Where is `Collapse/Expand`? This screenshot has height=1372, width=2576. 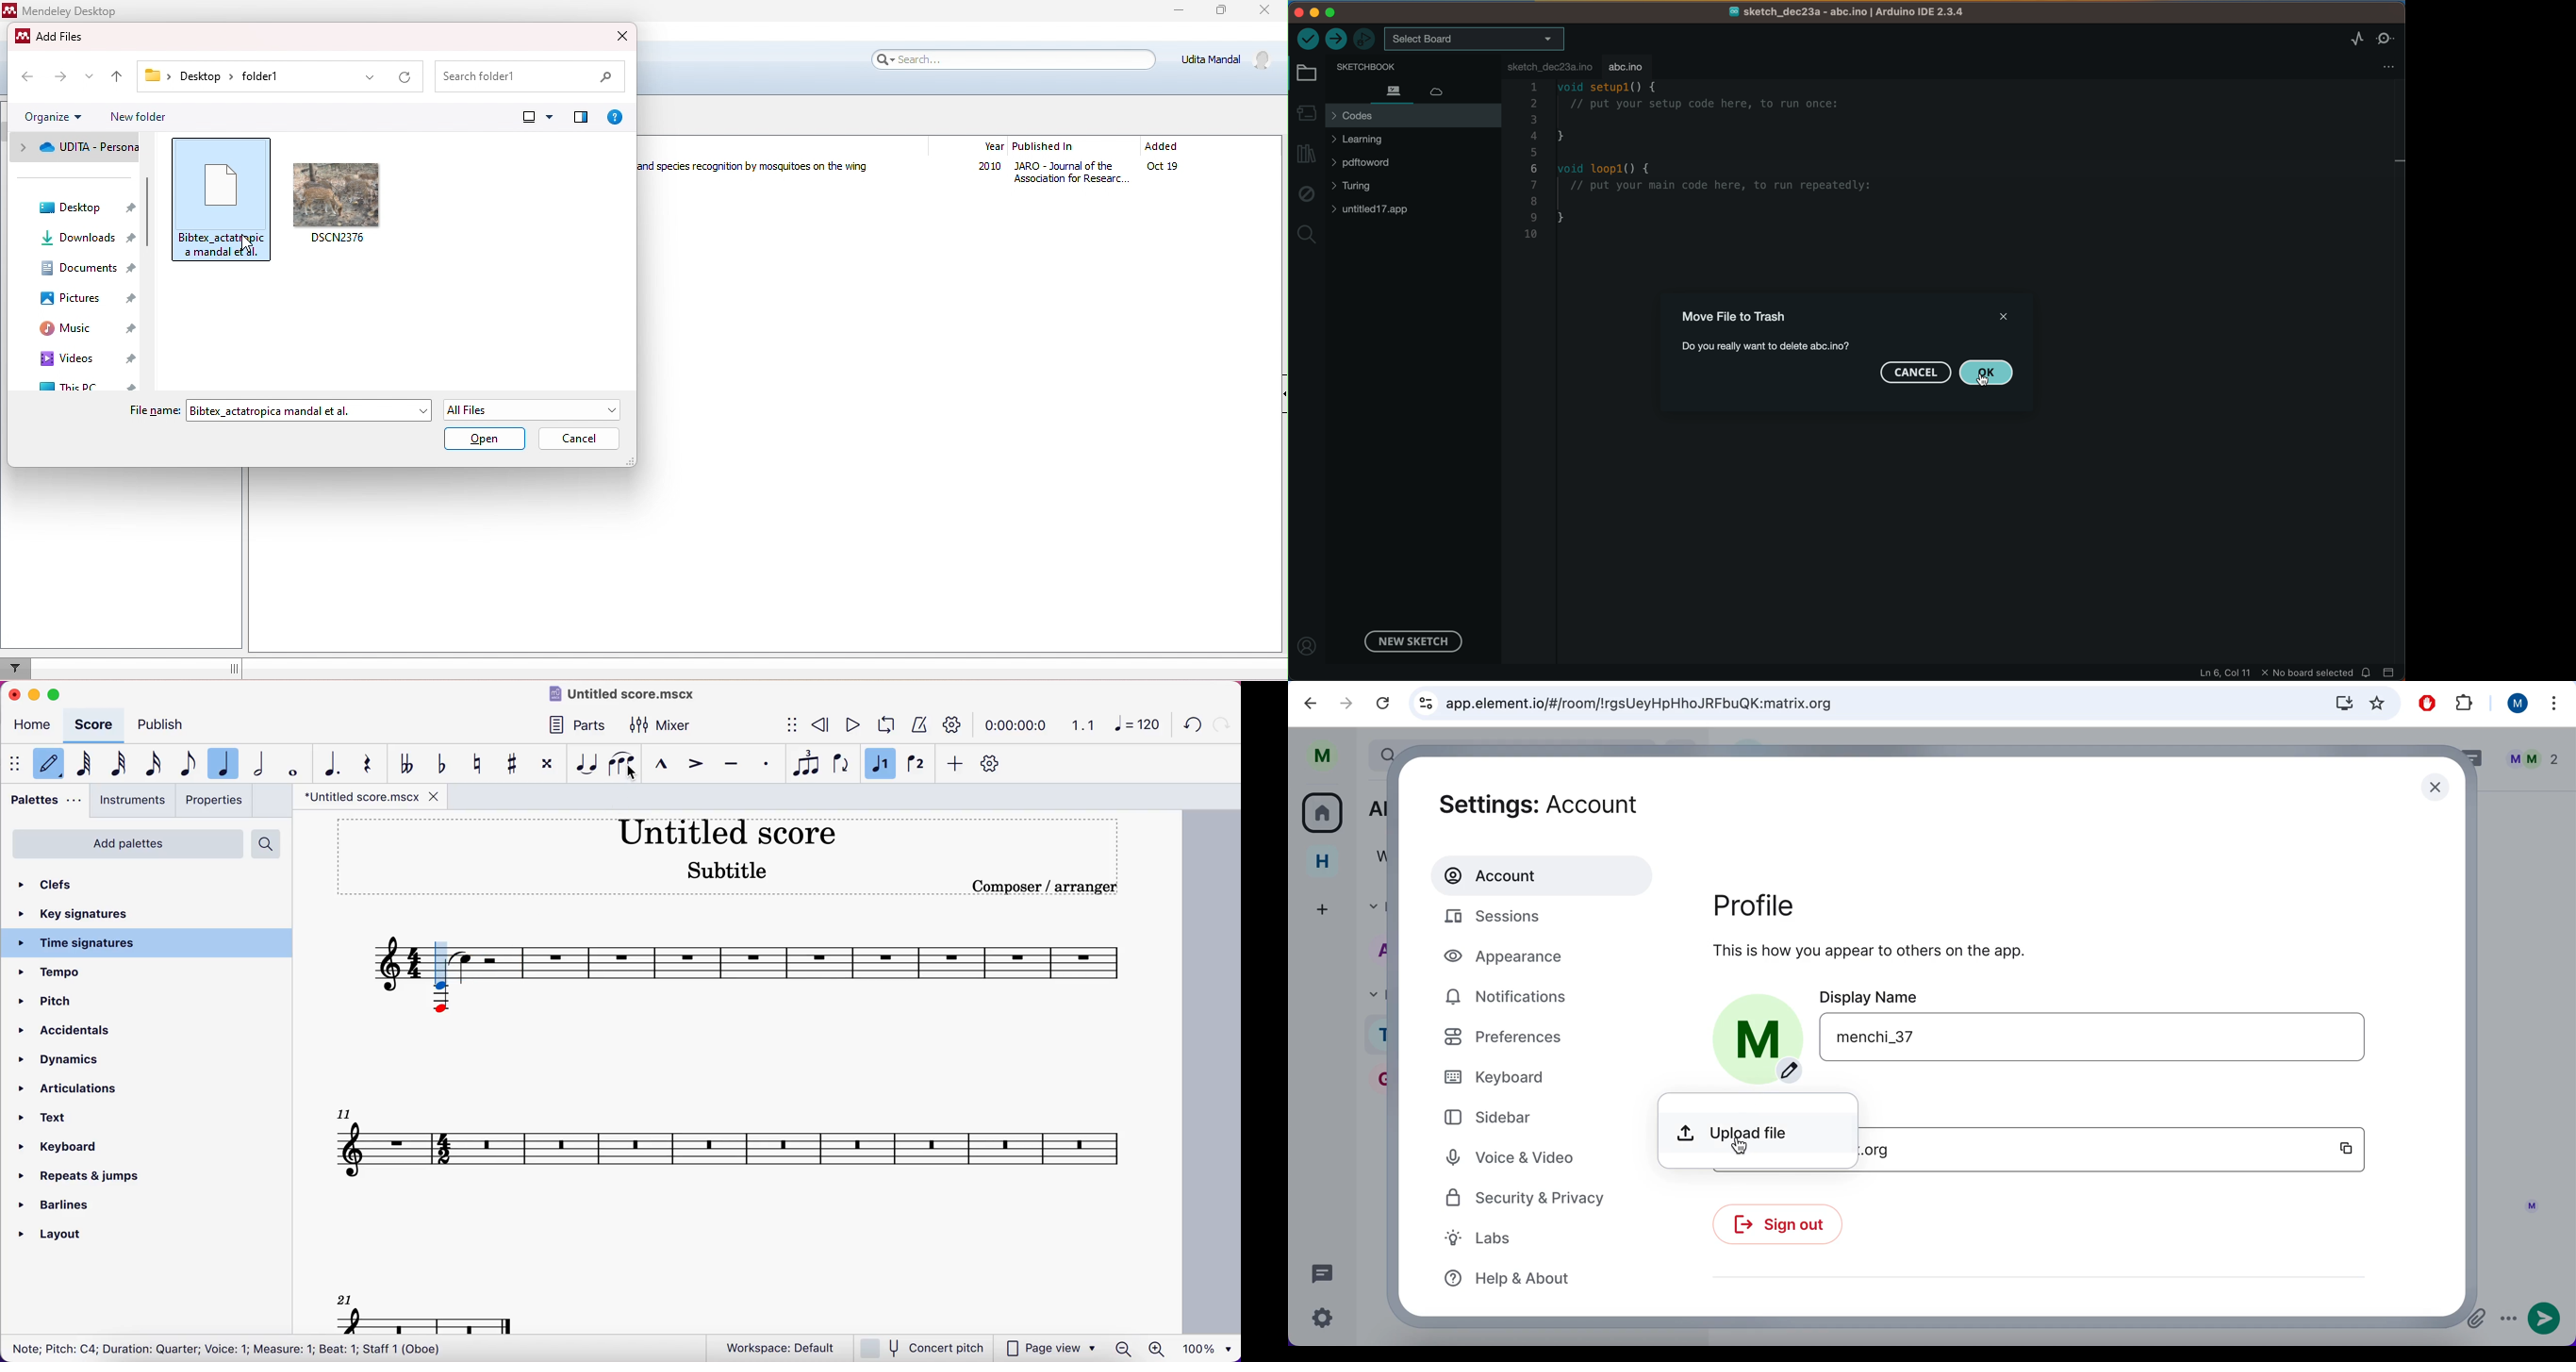
Collapse/Expand is located at coordinates (1284, 393).